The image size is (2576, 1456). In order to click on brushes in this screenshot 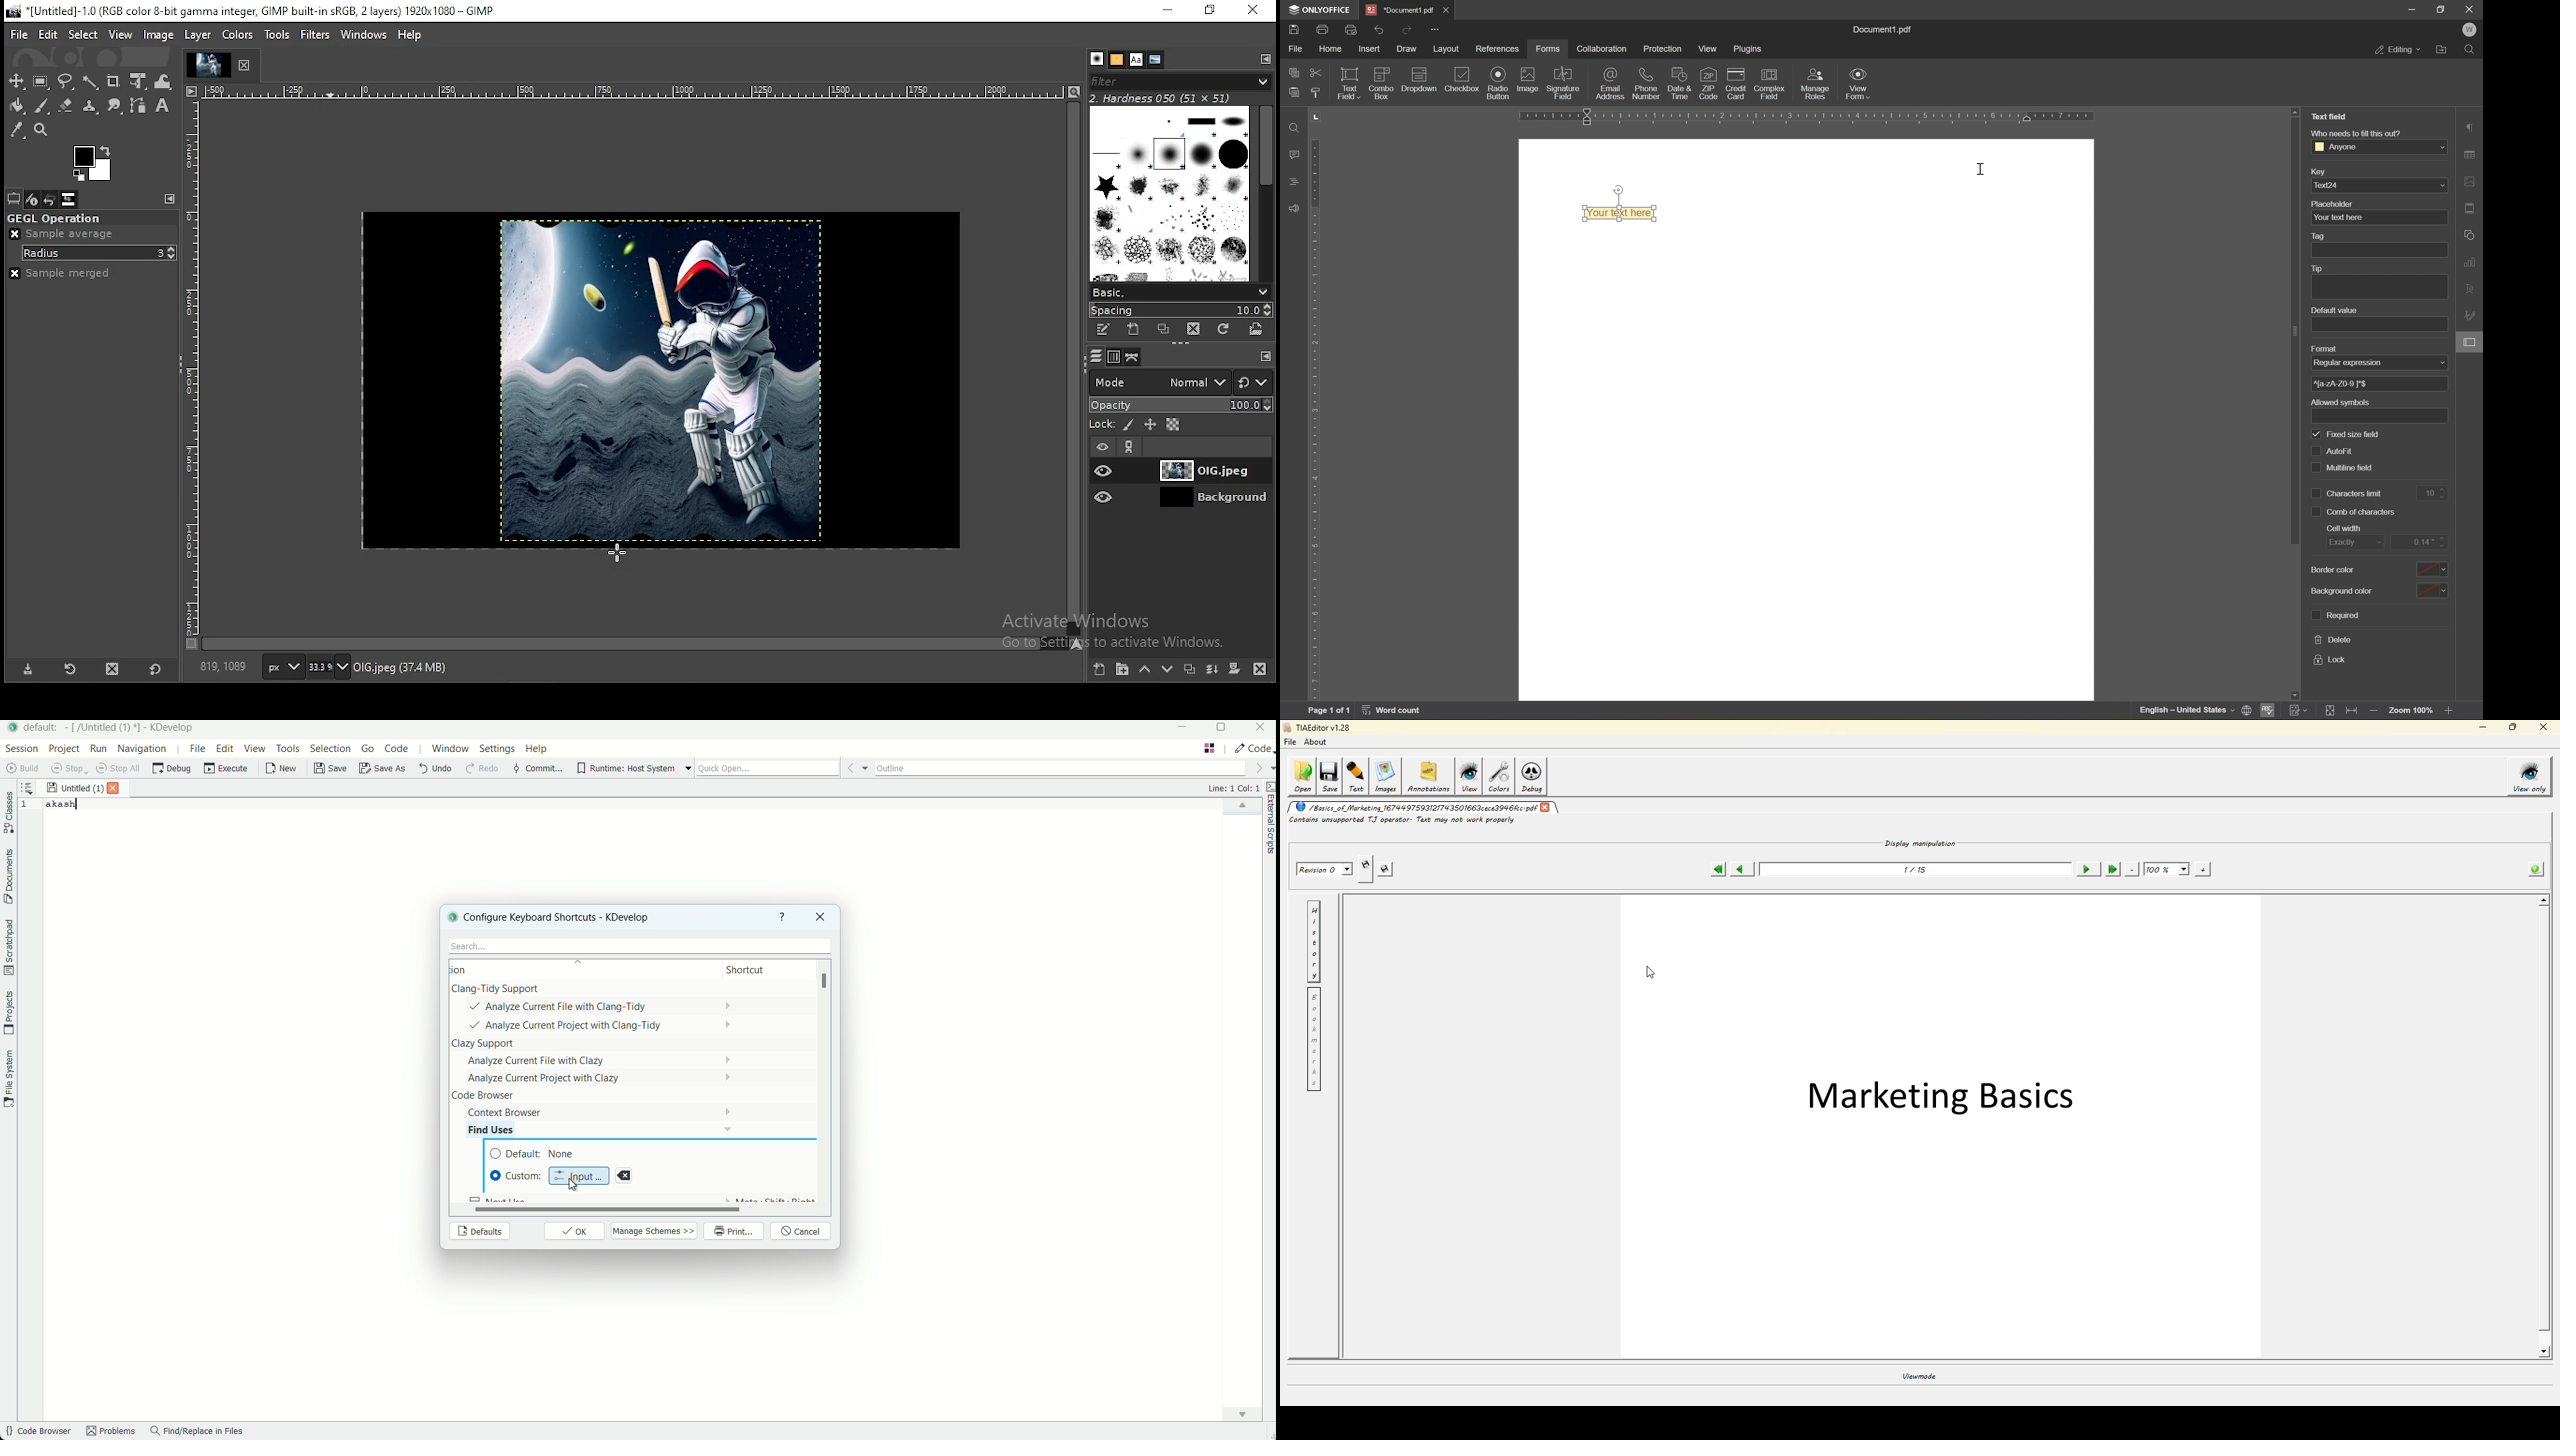, I will do `click(1173, 194)`.